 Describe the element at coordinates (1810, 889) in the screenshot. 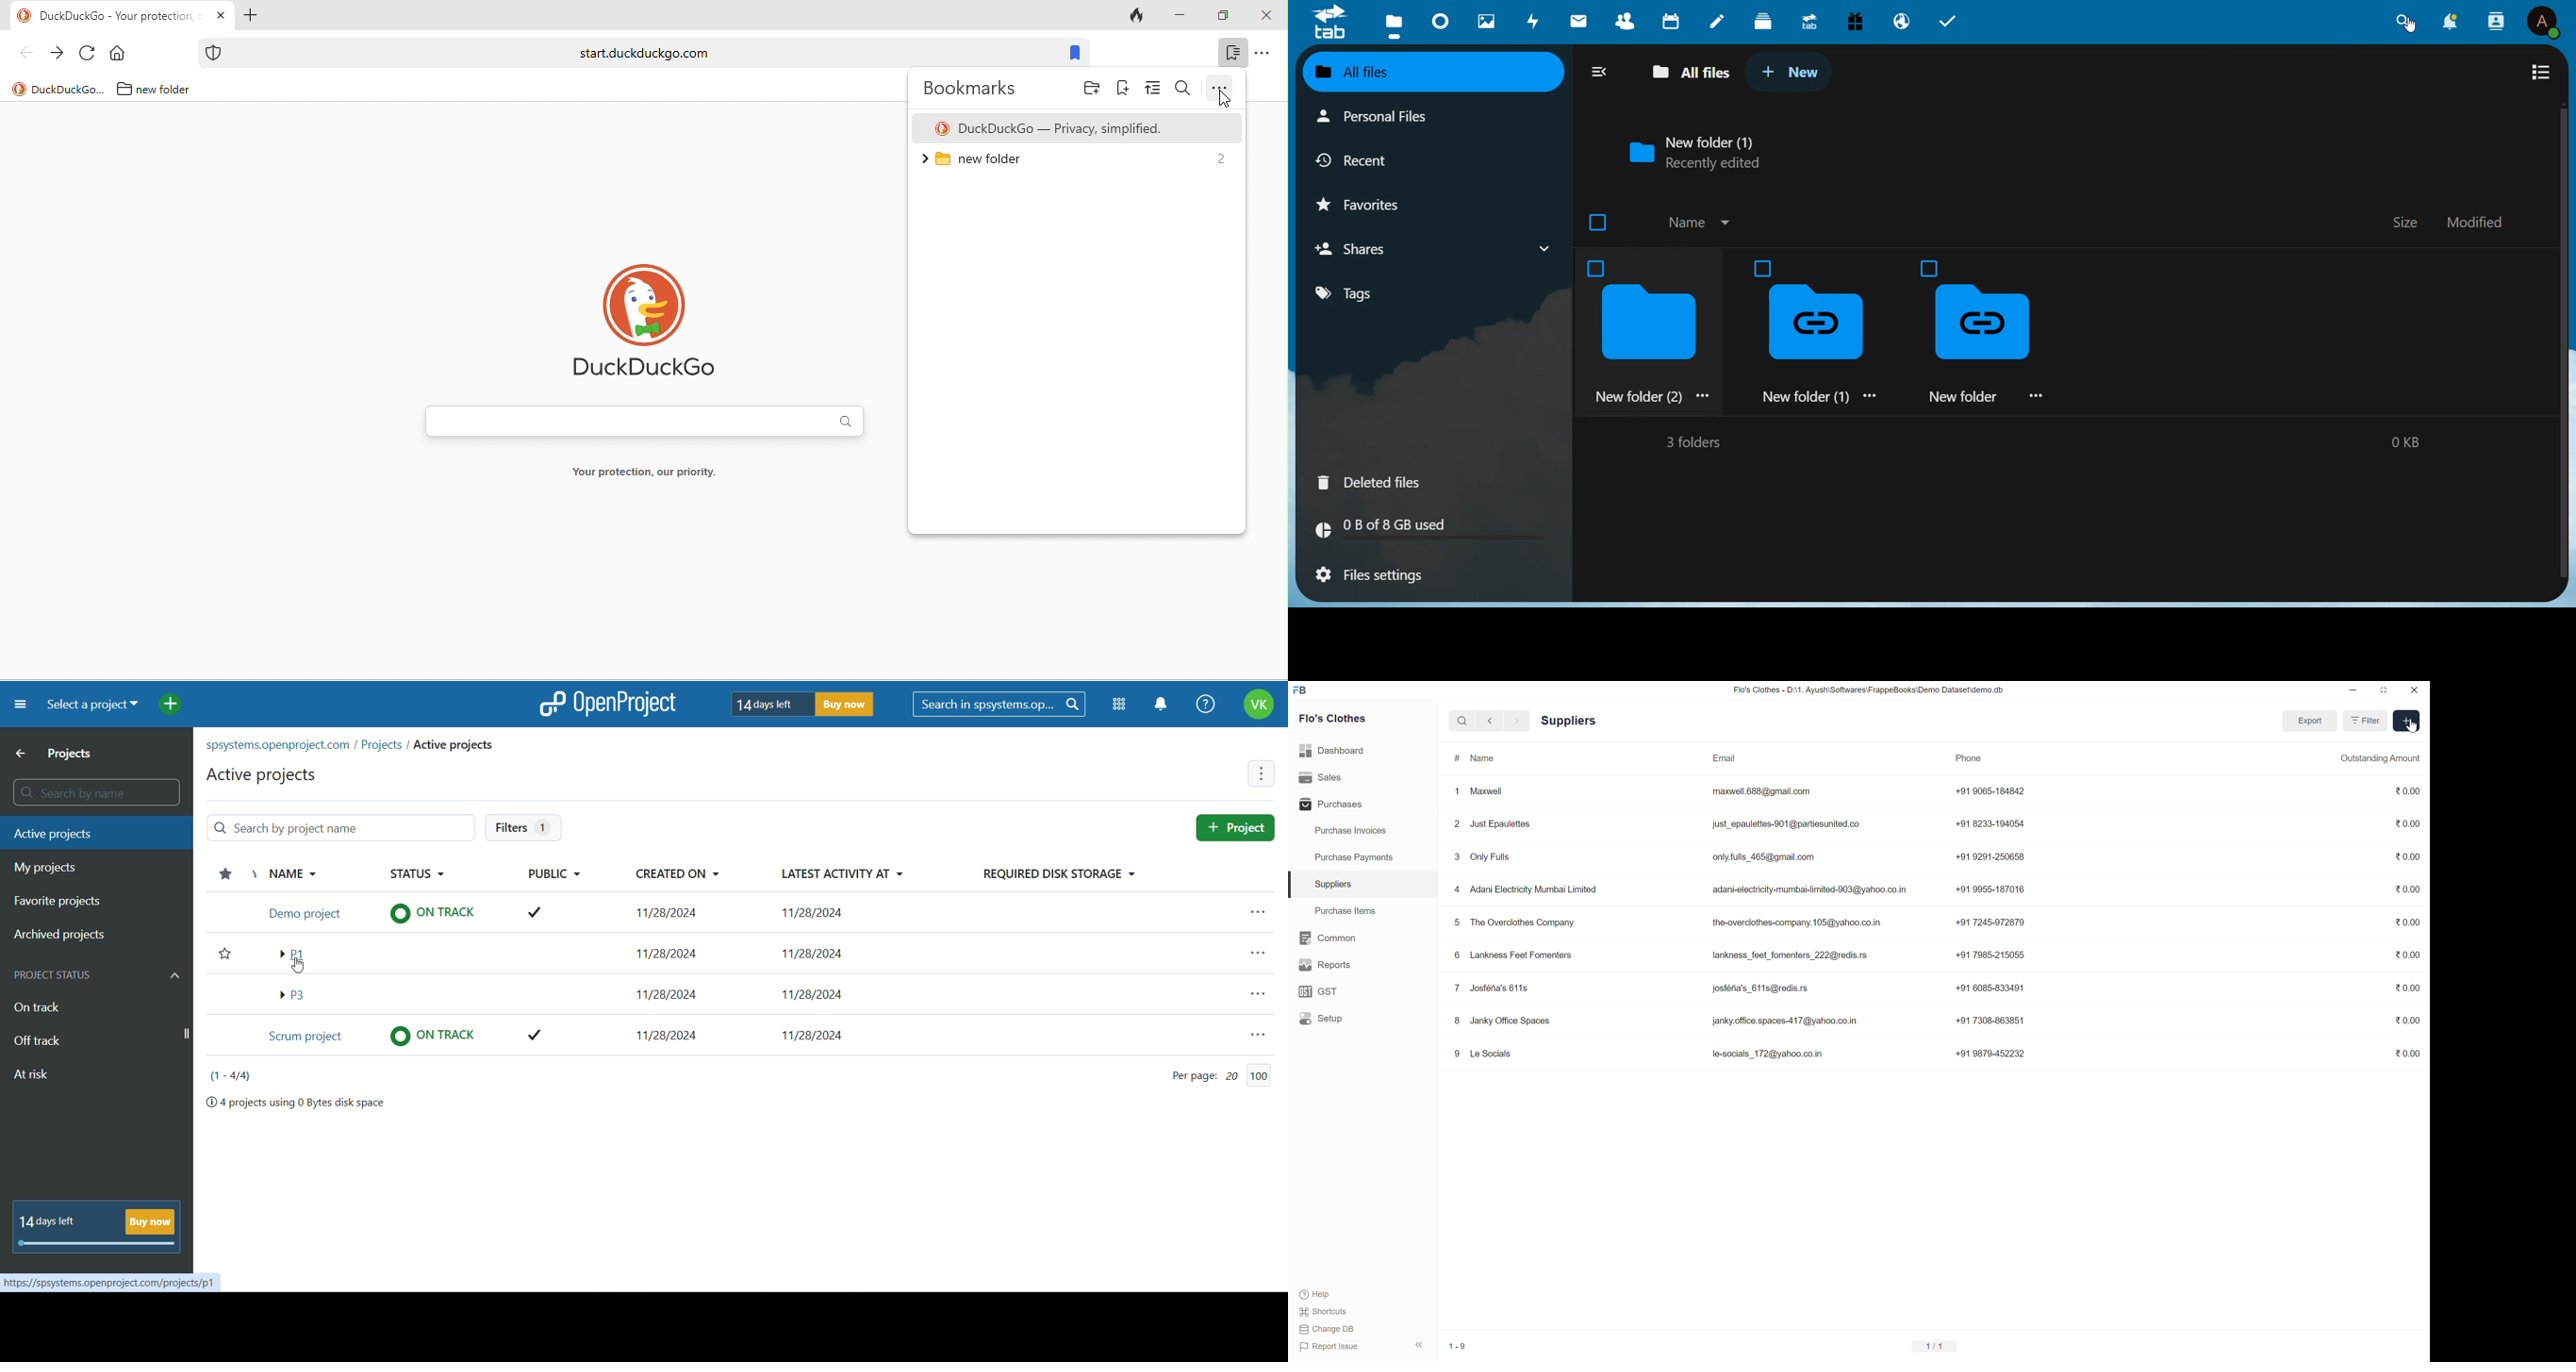

I see `adani-electricity-mumbai-limited-903@yahoo.co.in` at that location.